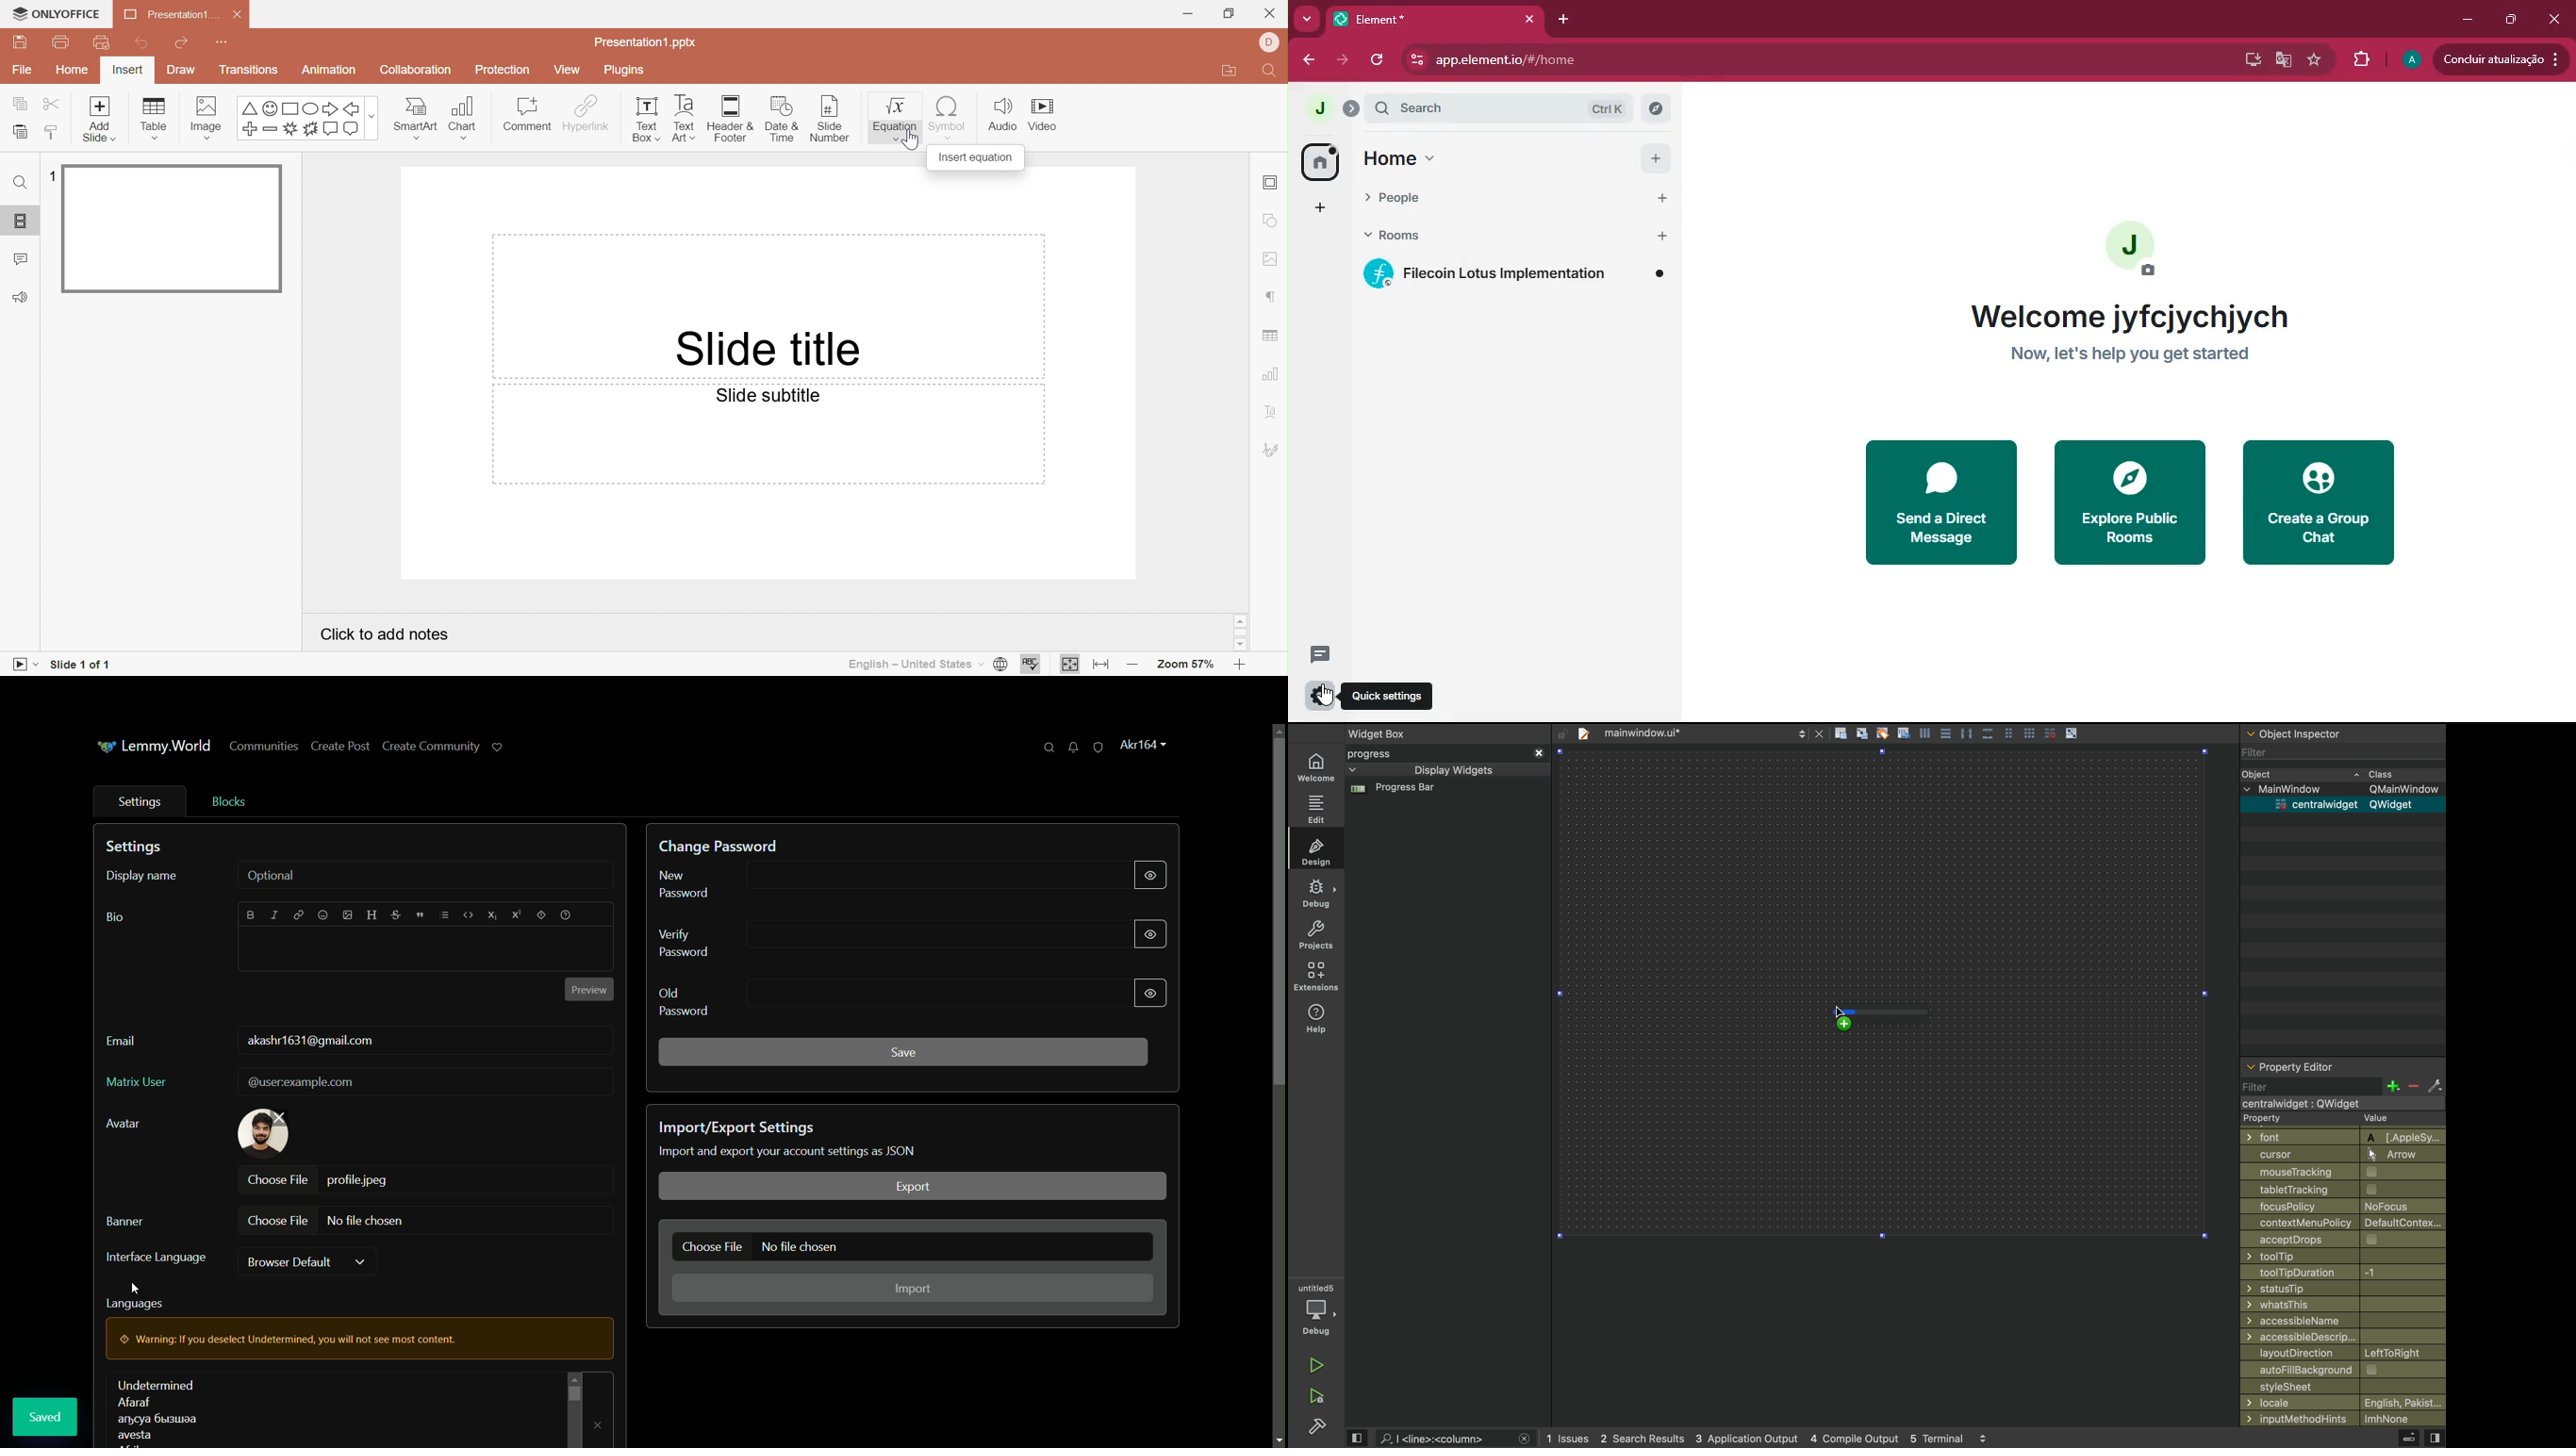  Describe the element at coordinates (2344, 1386) in the screenshot. I see `stylesheet` at that location.